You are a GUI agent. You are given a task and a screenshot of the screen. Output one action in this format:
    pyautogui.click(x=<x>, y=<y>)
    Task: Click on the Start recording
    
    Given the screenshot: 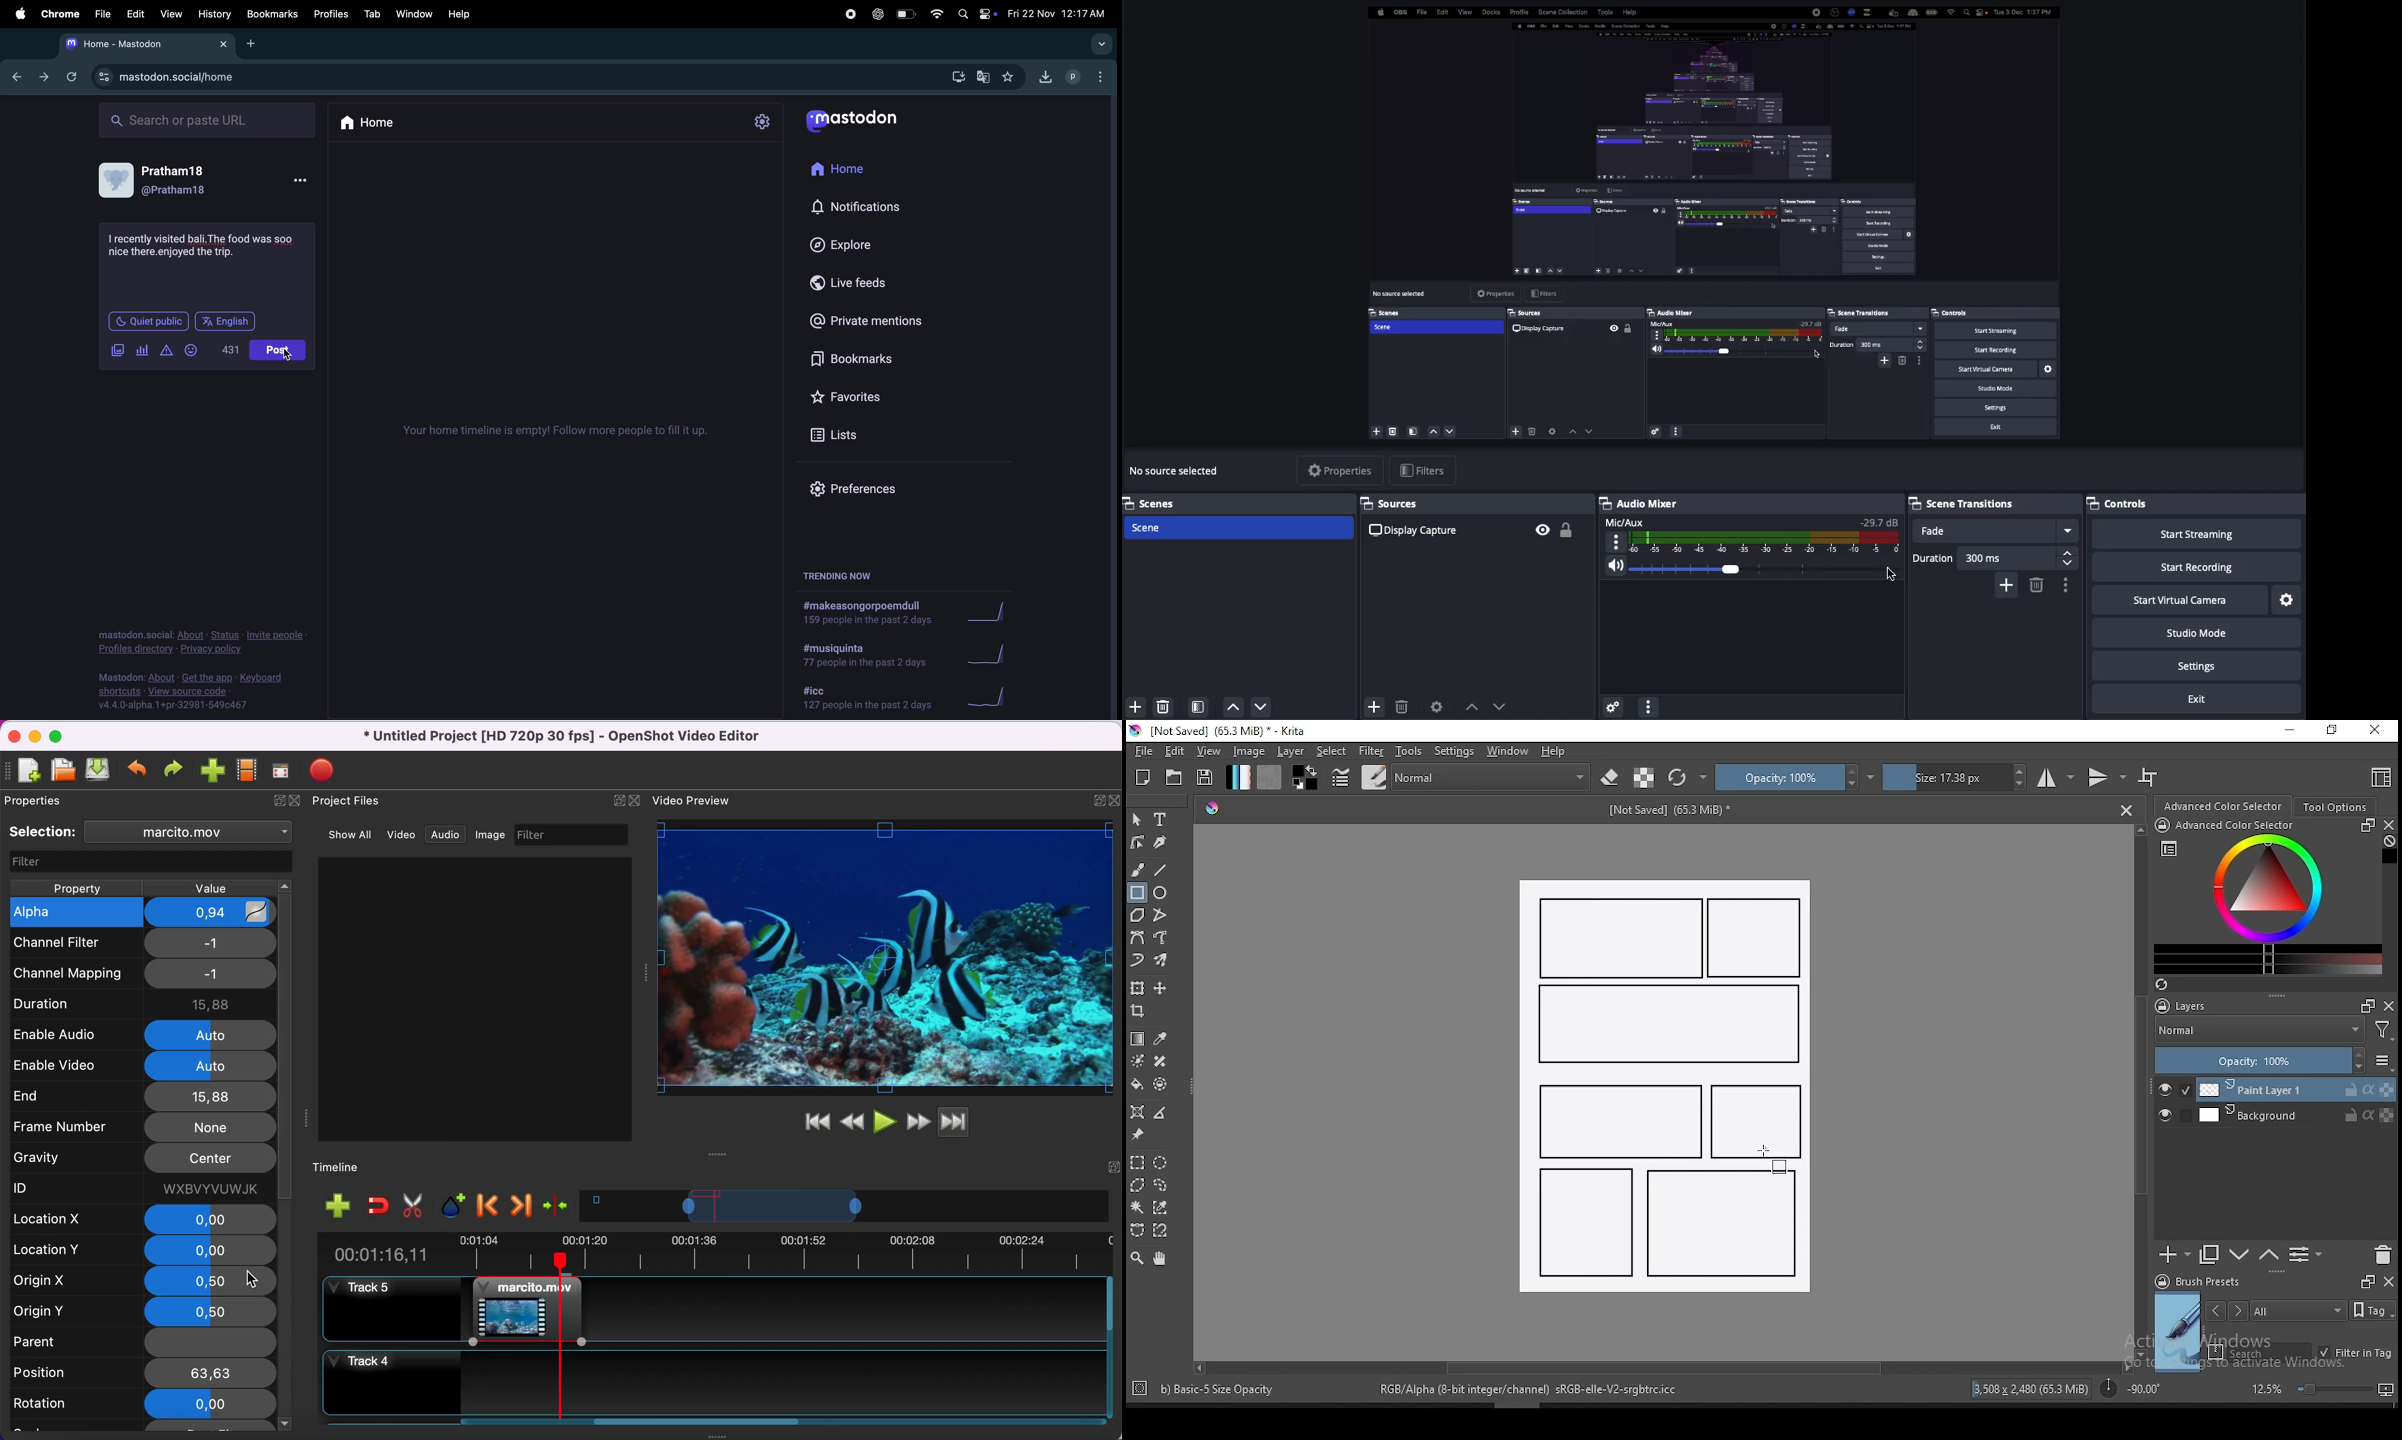 What is the action you would take?
    pyautogui.click(x=2197, y=568)
    